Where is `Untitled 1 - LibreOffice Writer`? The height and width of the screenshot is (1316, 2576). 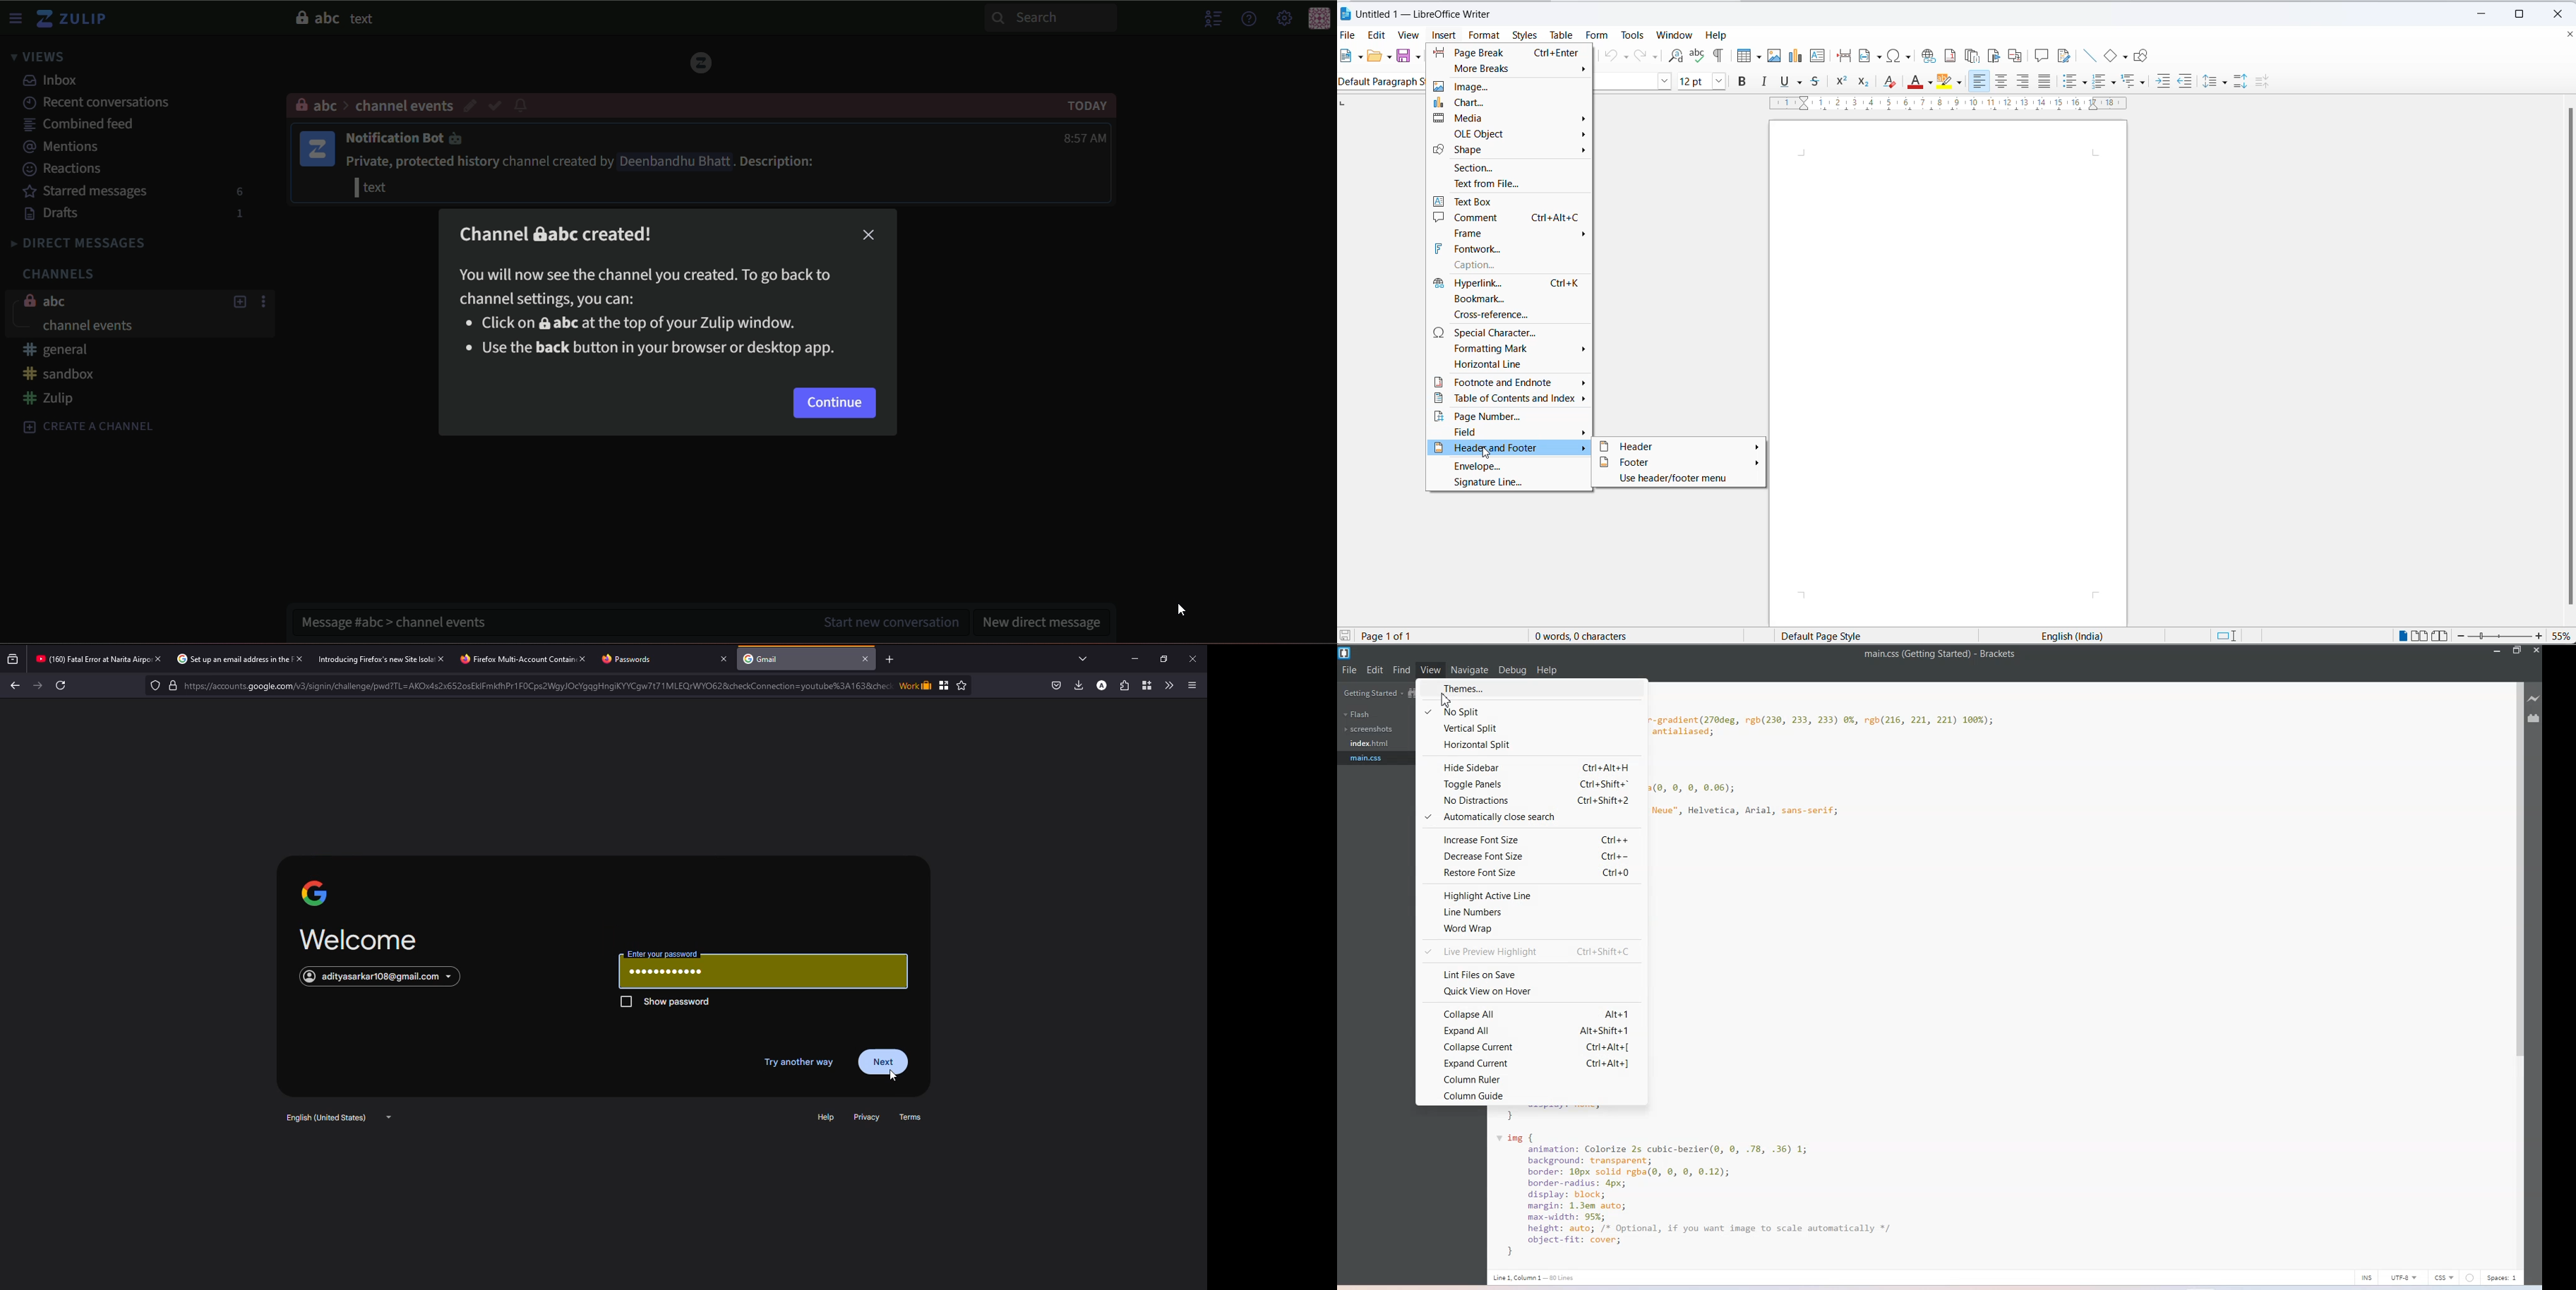
Untitled 1 - LibreOffice Writer is located at coordinates (1436, 14).